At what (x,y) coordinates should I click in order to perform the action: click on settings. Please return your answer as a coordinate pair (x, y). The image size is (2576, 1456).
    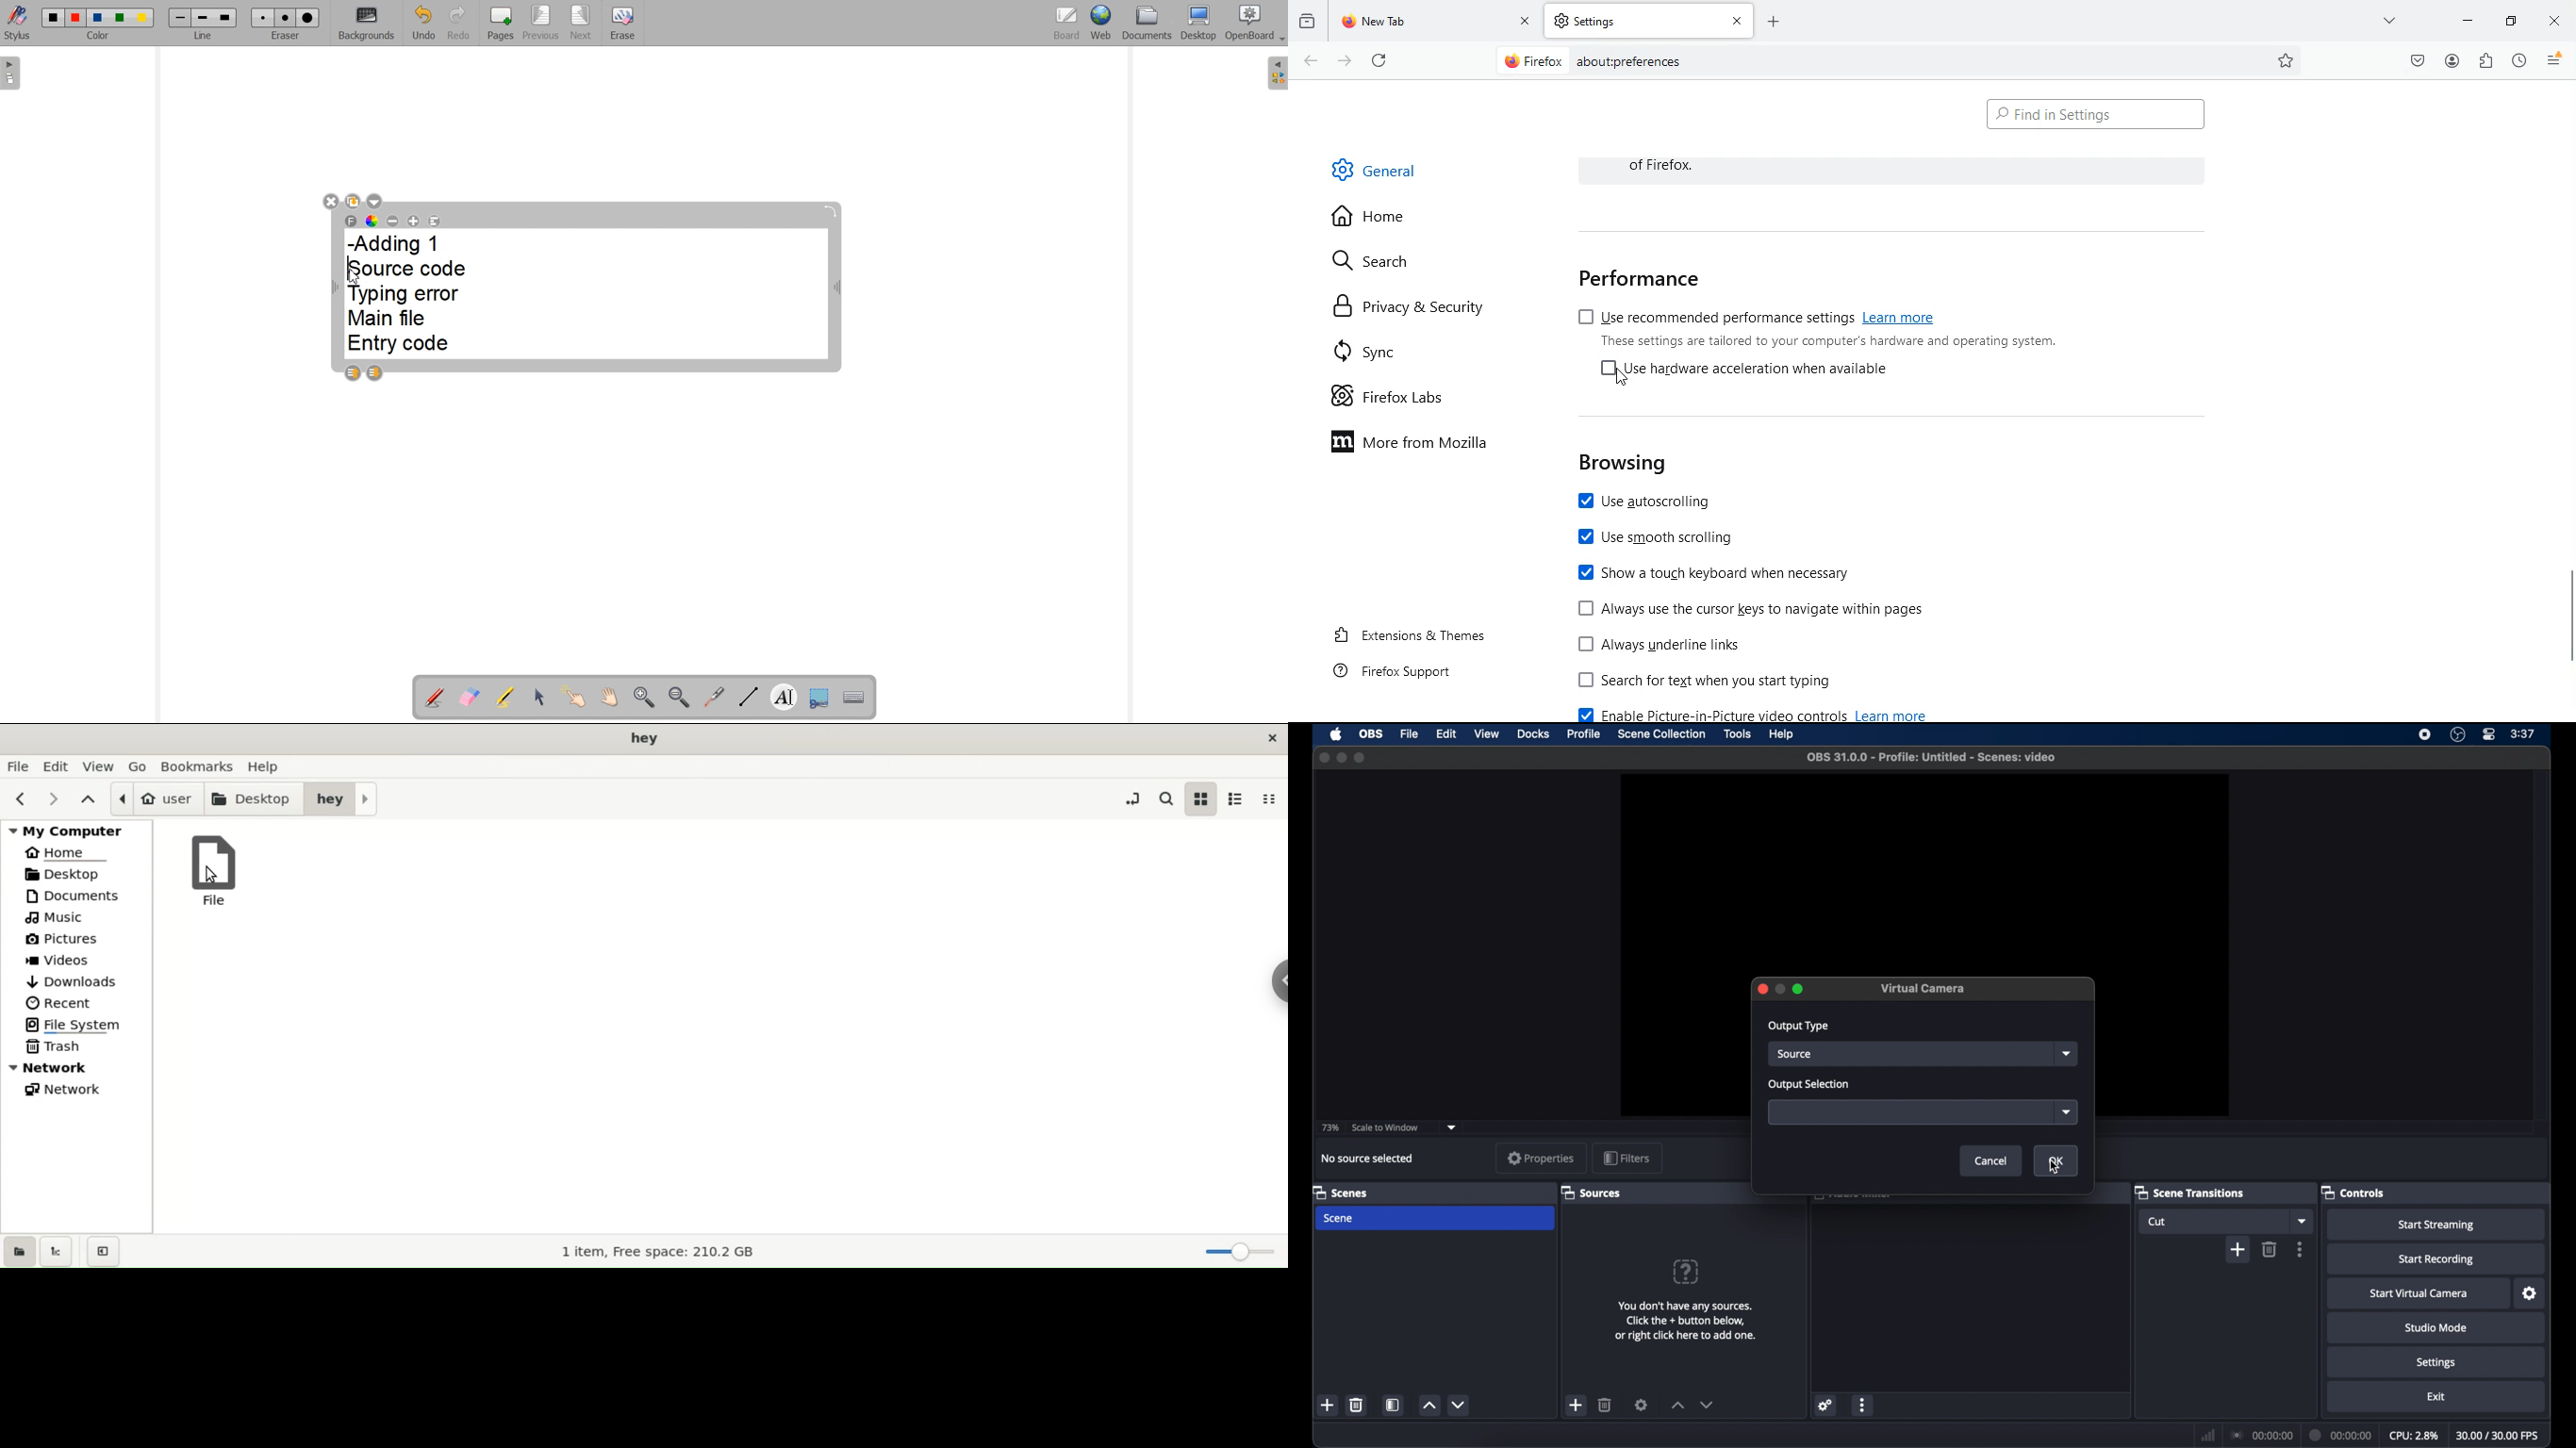
    Looking at the image, I should click on (2530, 1293).